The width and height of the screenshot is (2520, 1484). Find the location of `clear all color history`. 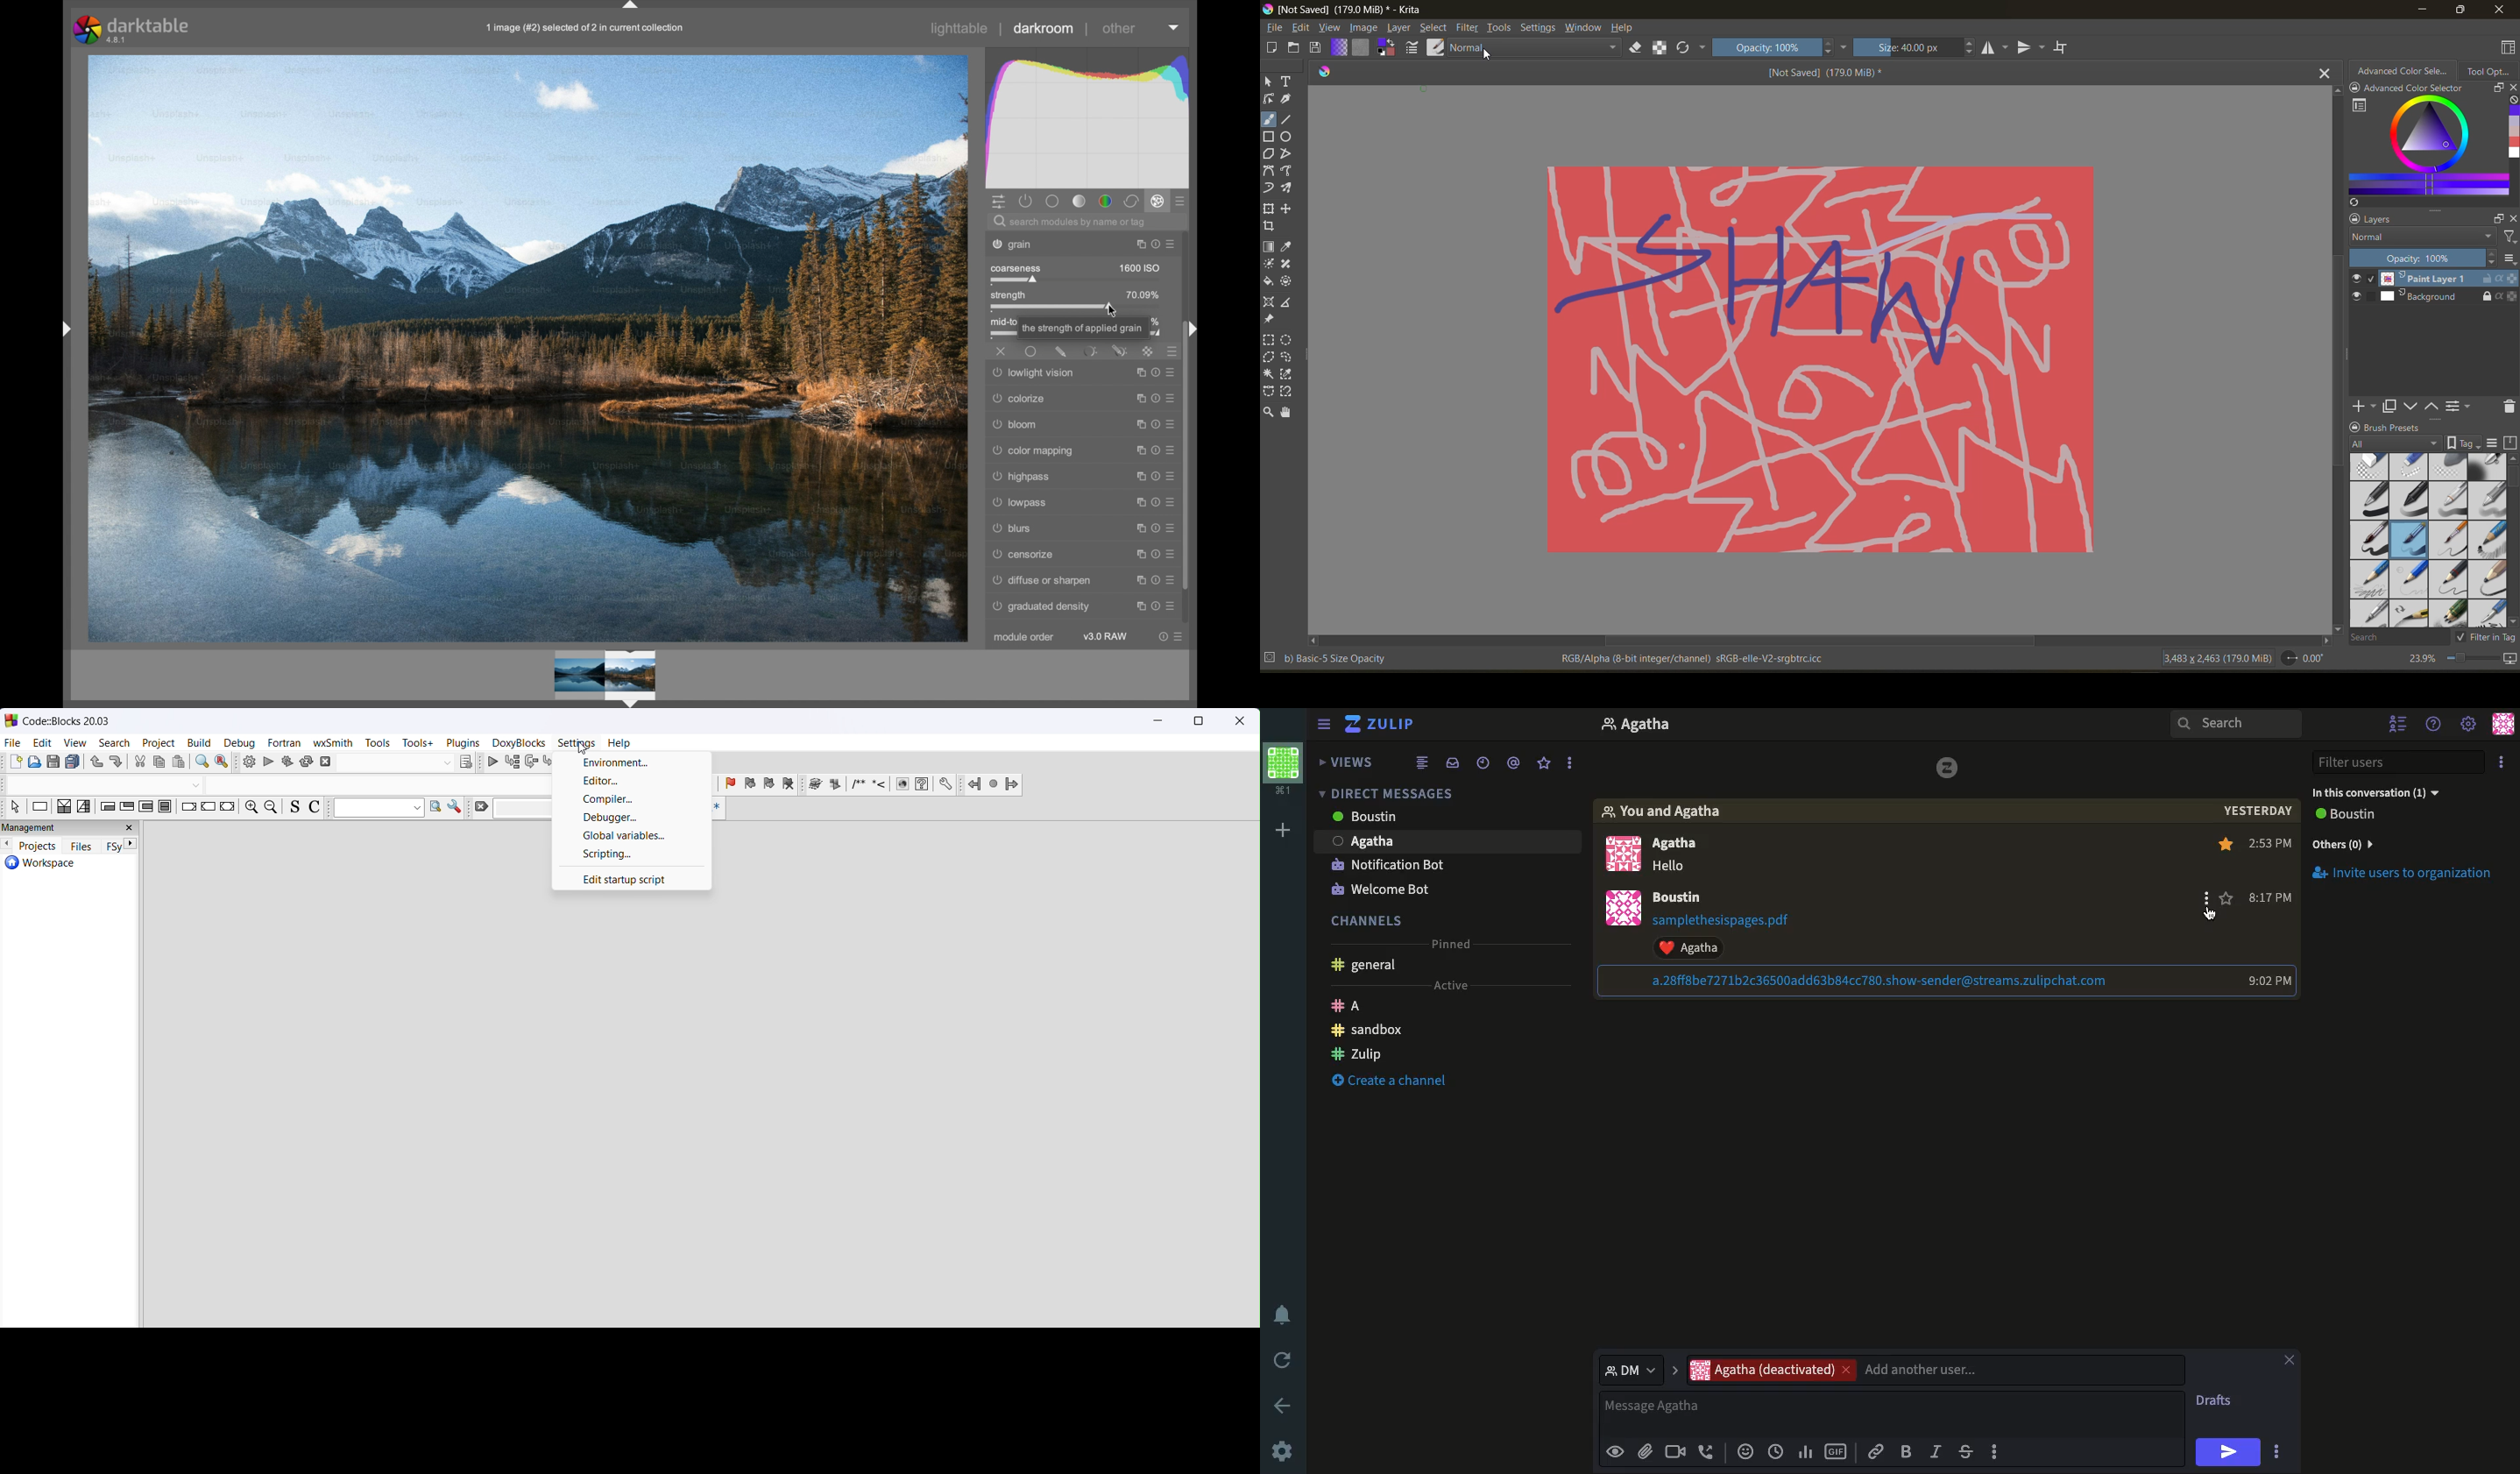

clear all color history is located at coordinates (2512, 102).